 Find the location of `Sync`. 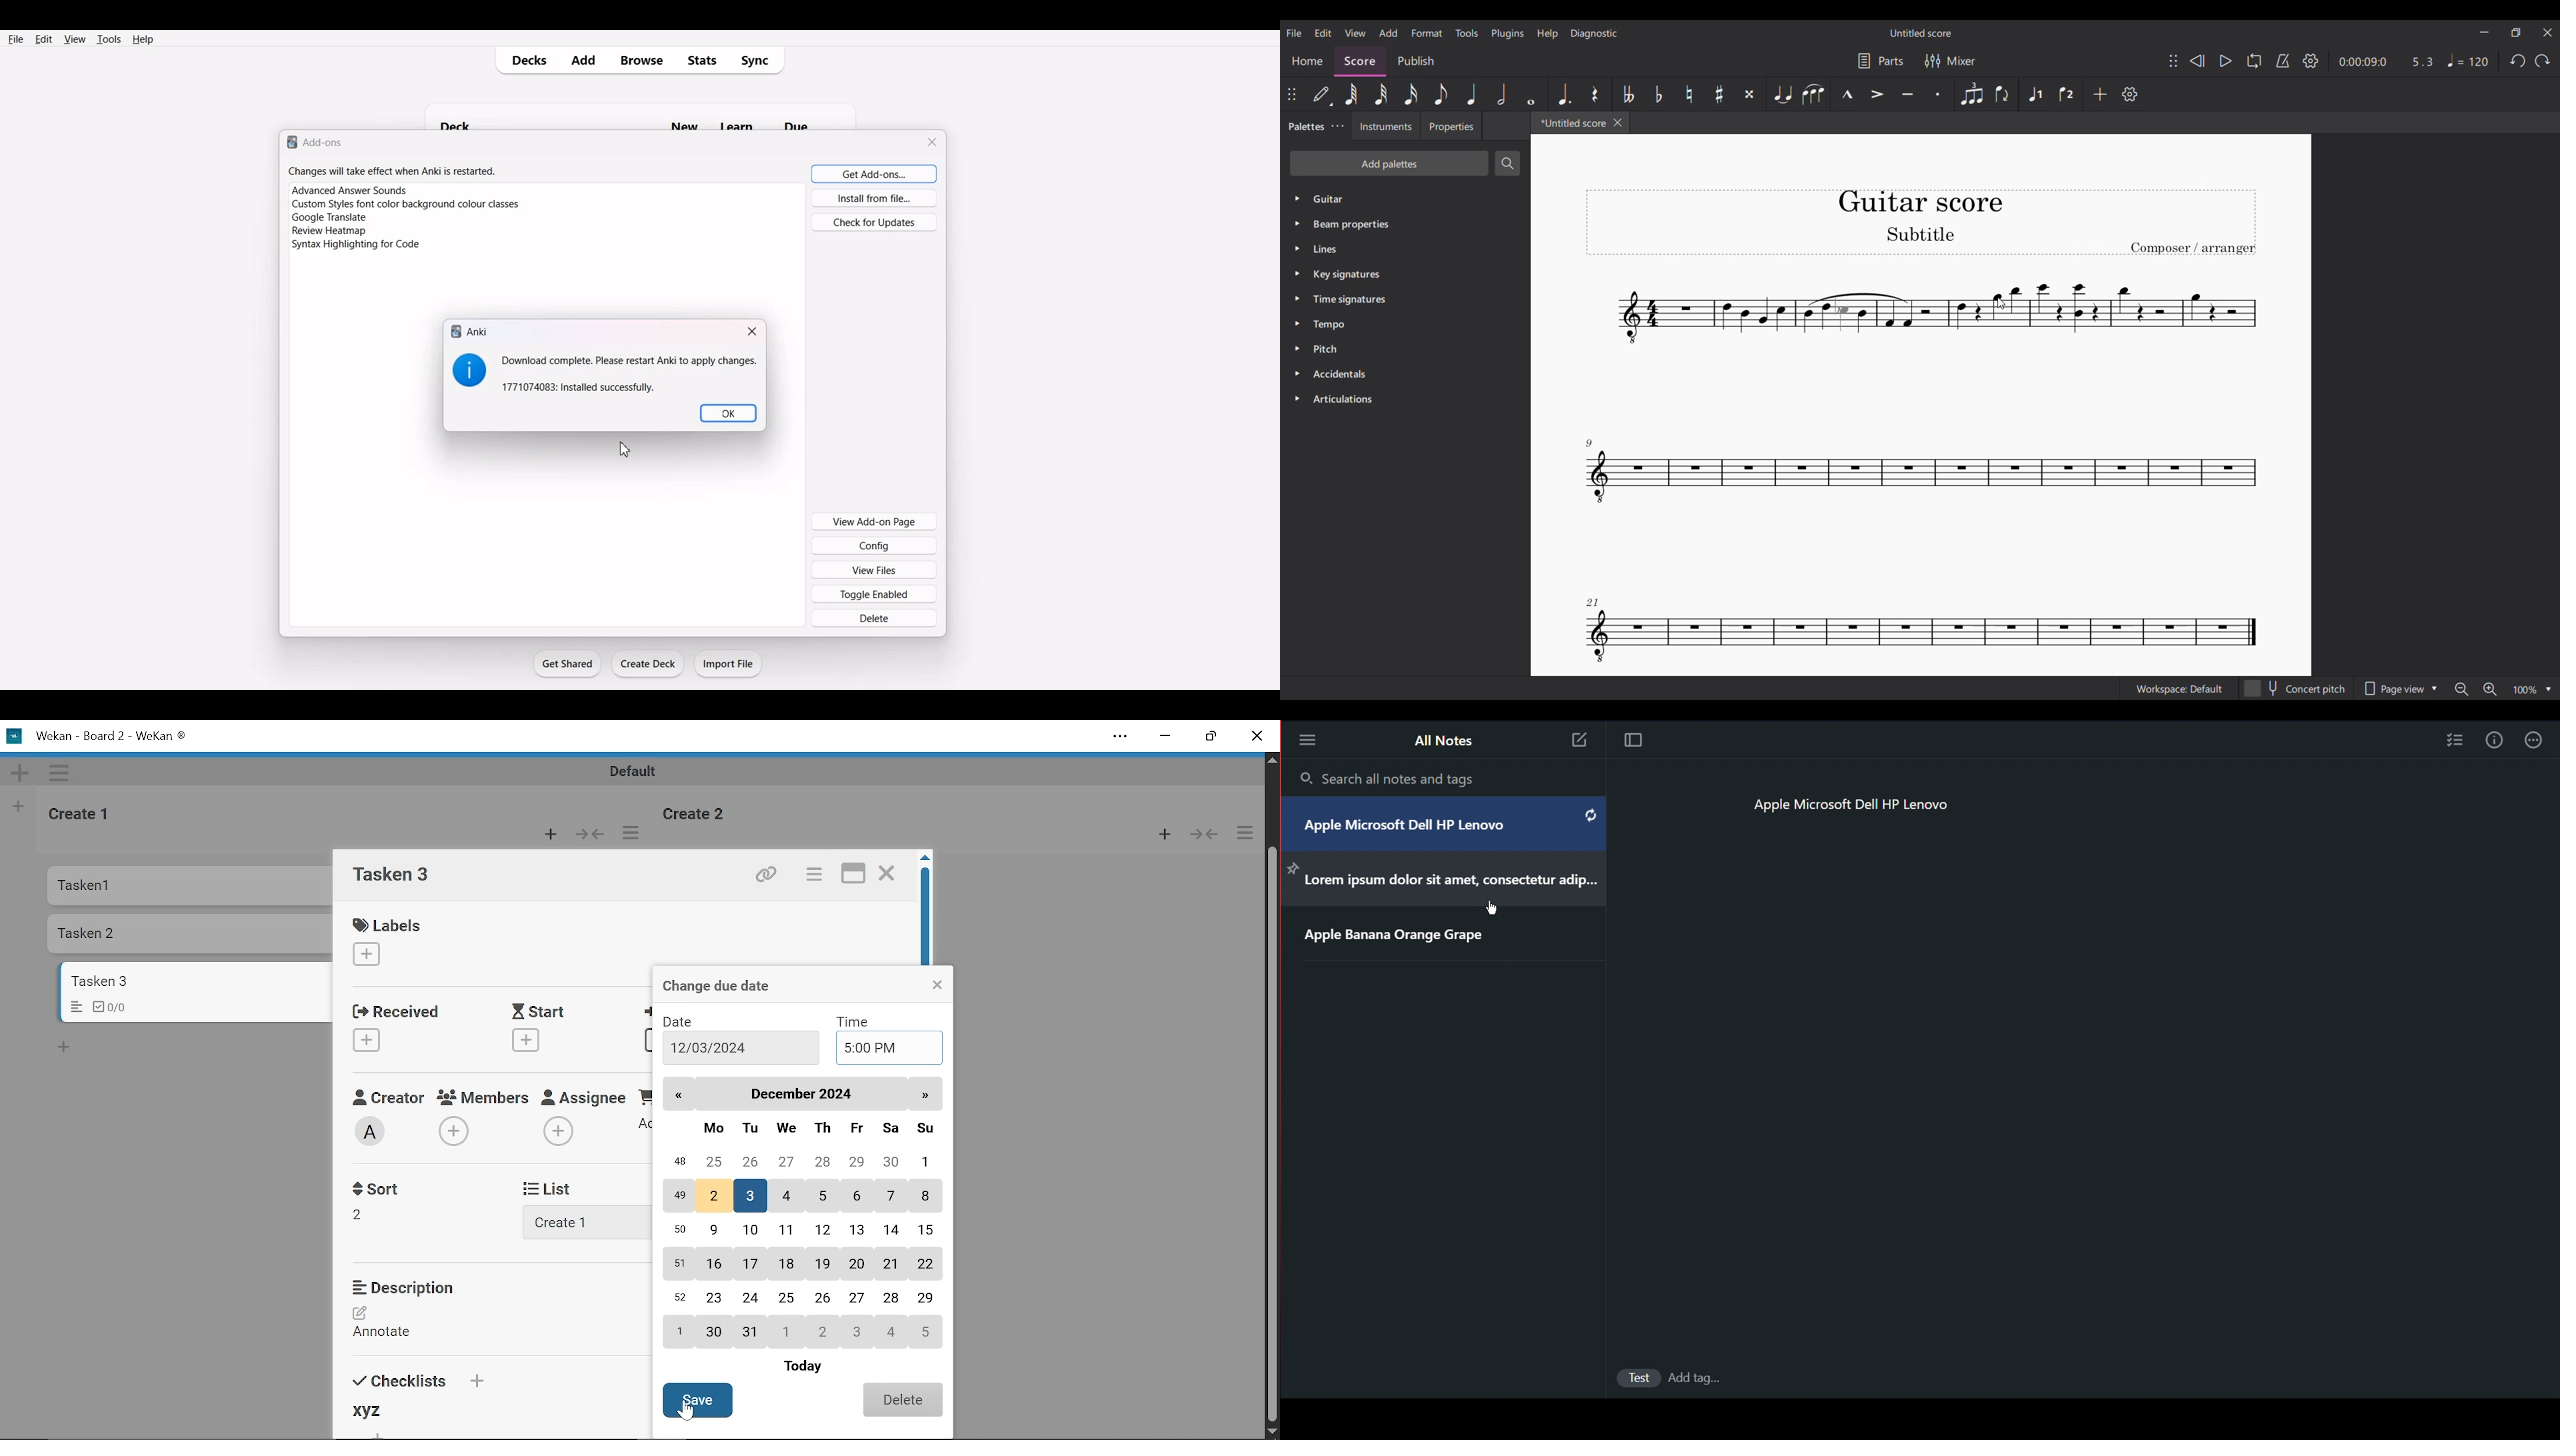

Sync is located at coordinates (761, 60).